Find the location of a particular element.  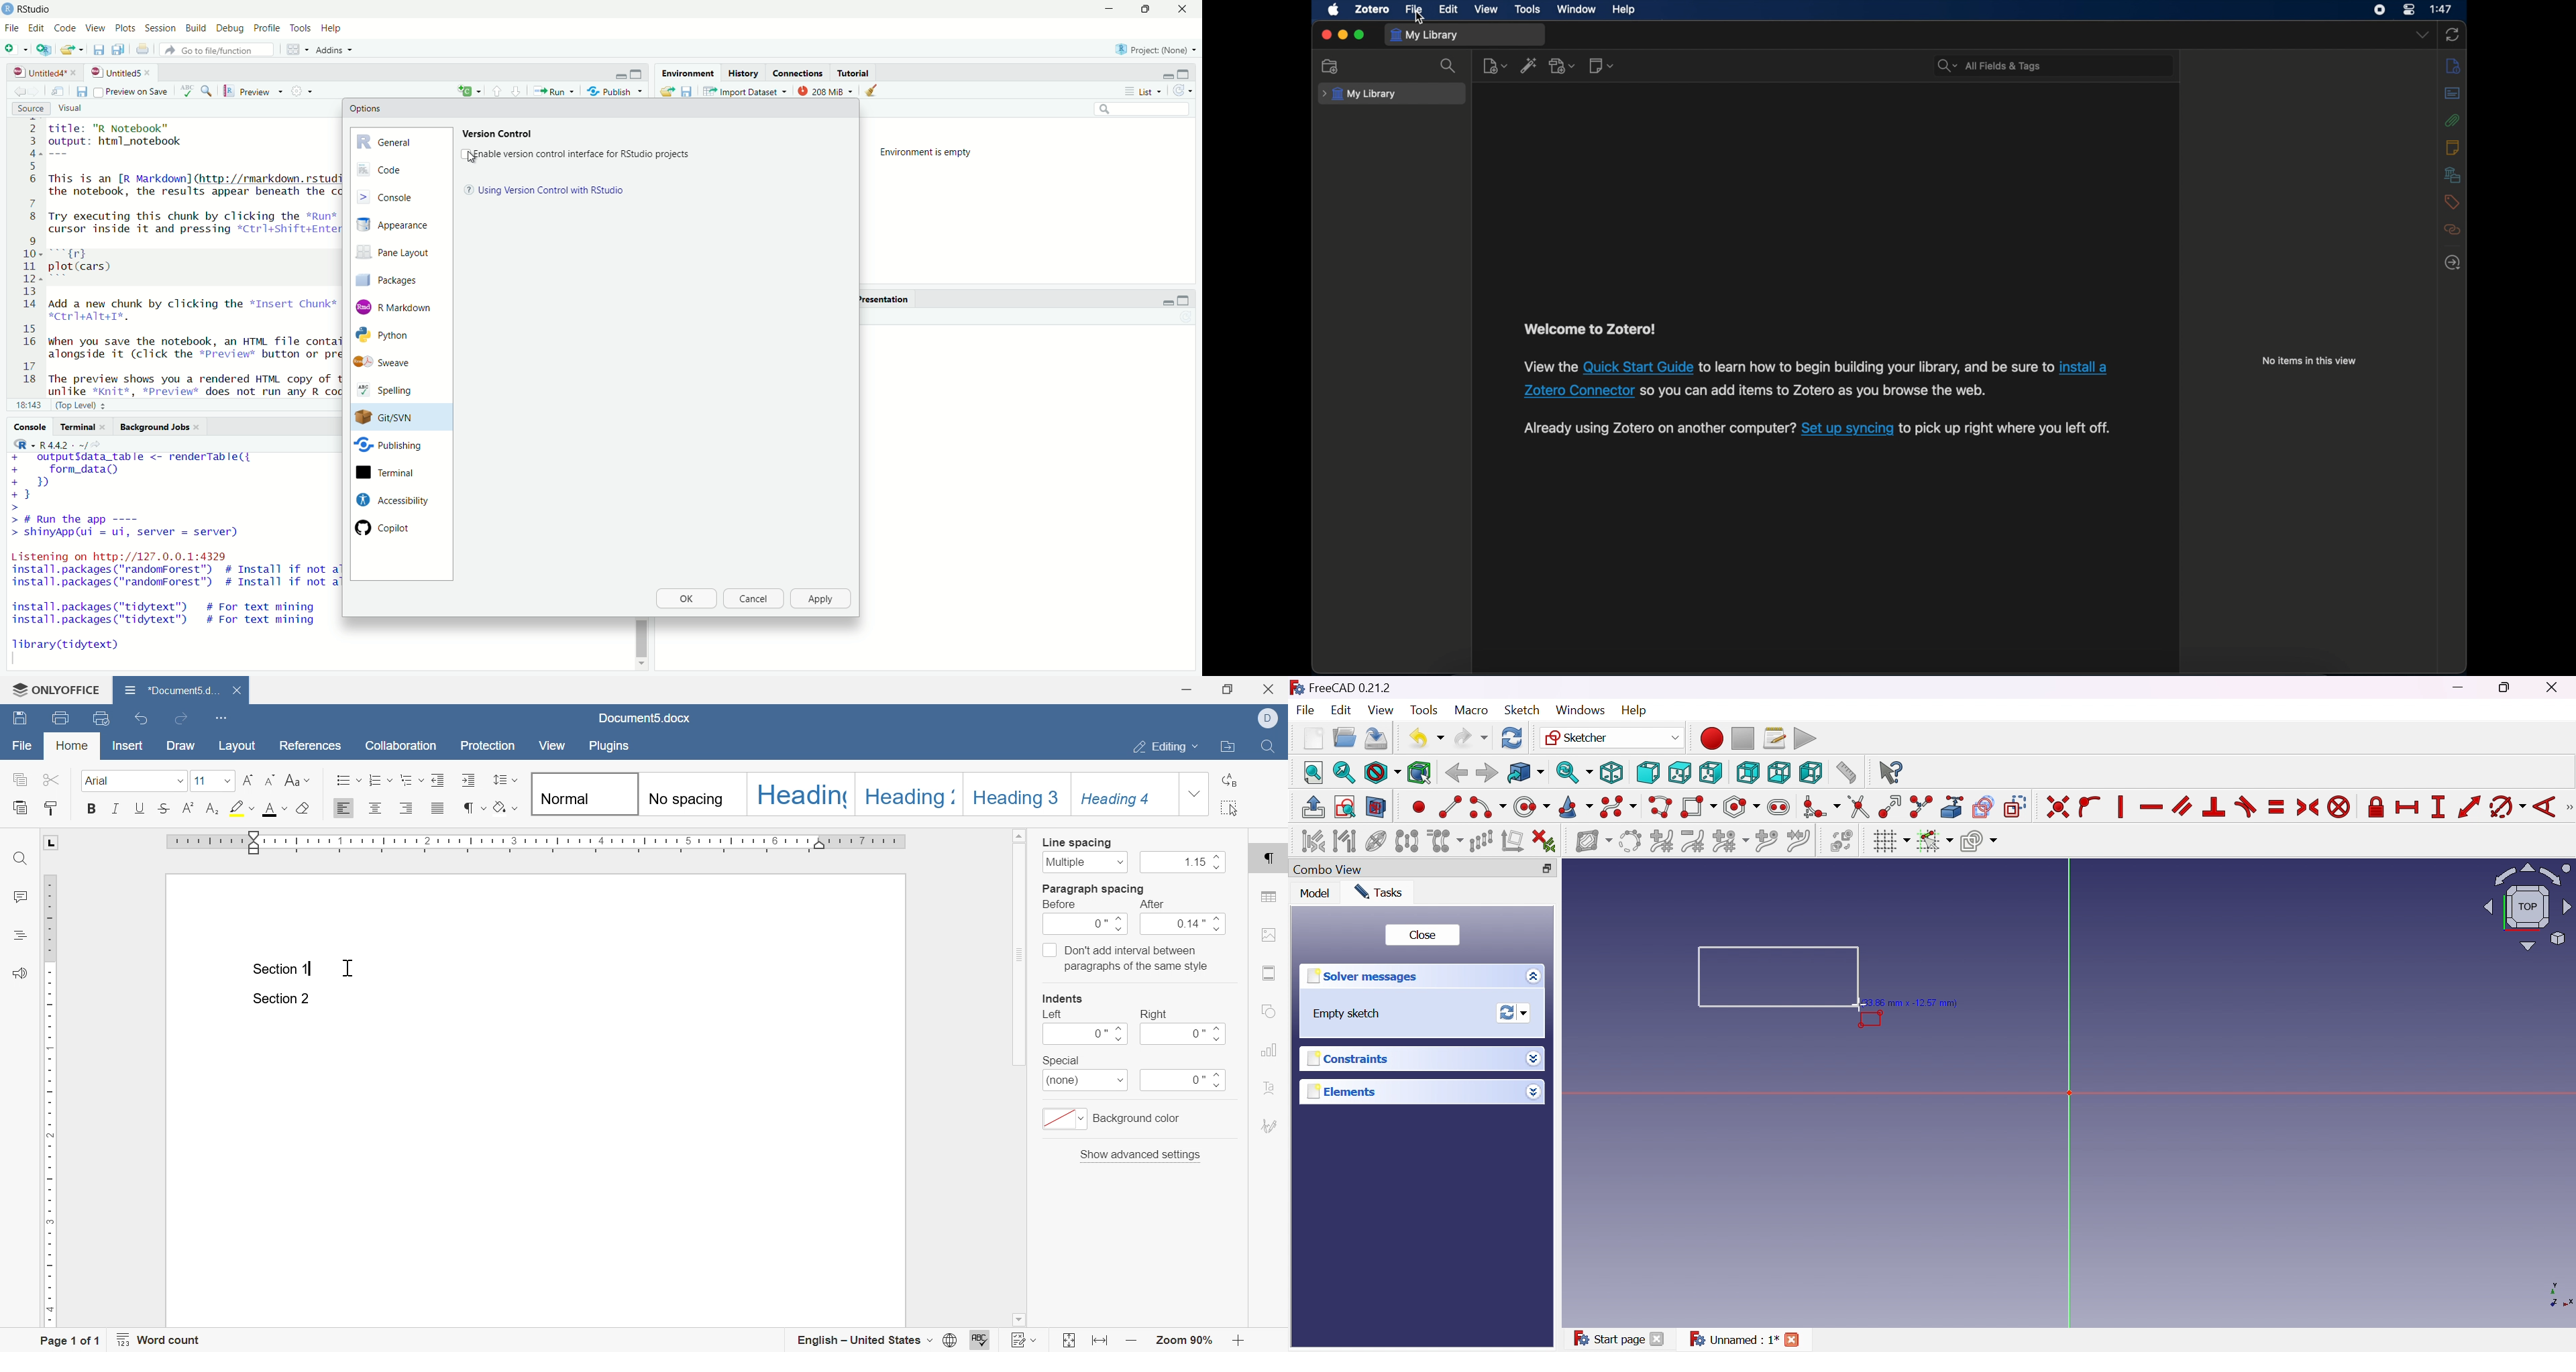

Set up syncing is located at coordinates (1847, 429).